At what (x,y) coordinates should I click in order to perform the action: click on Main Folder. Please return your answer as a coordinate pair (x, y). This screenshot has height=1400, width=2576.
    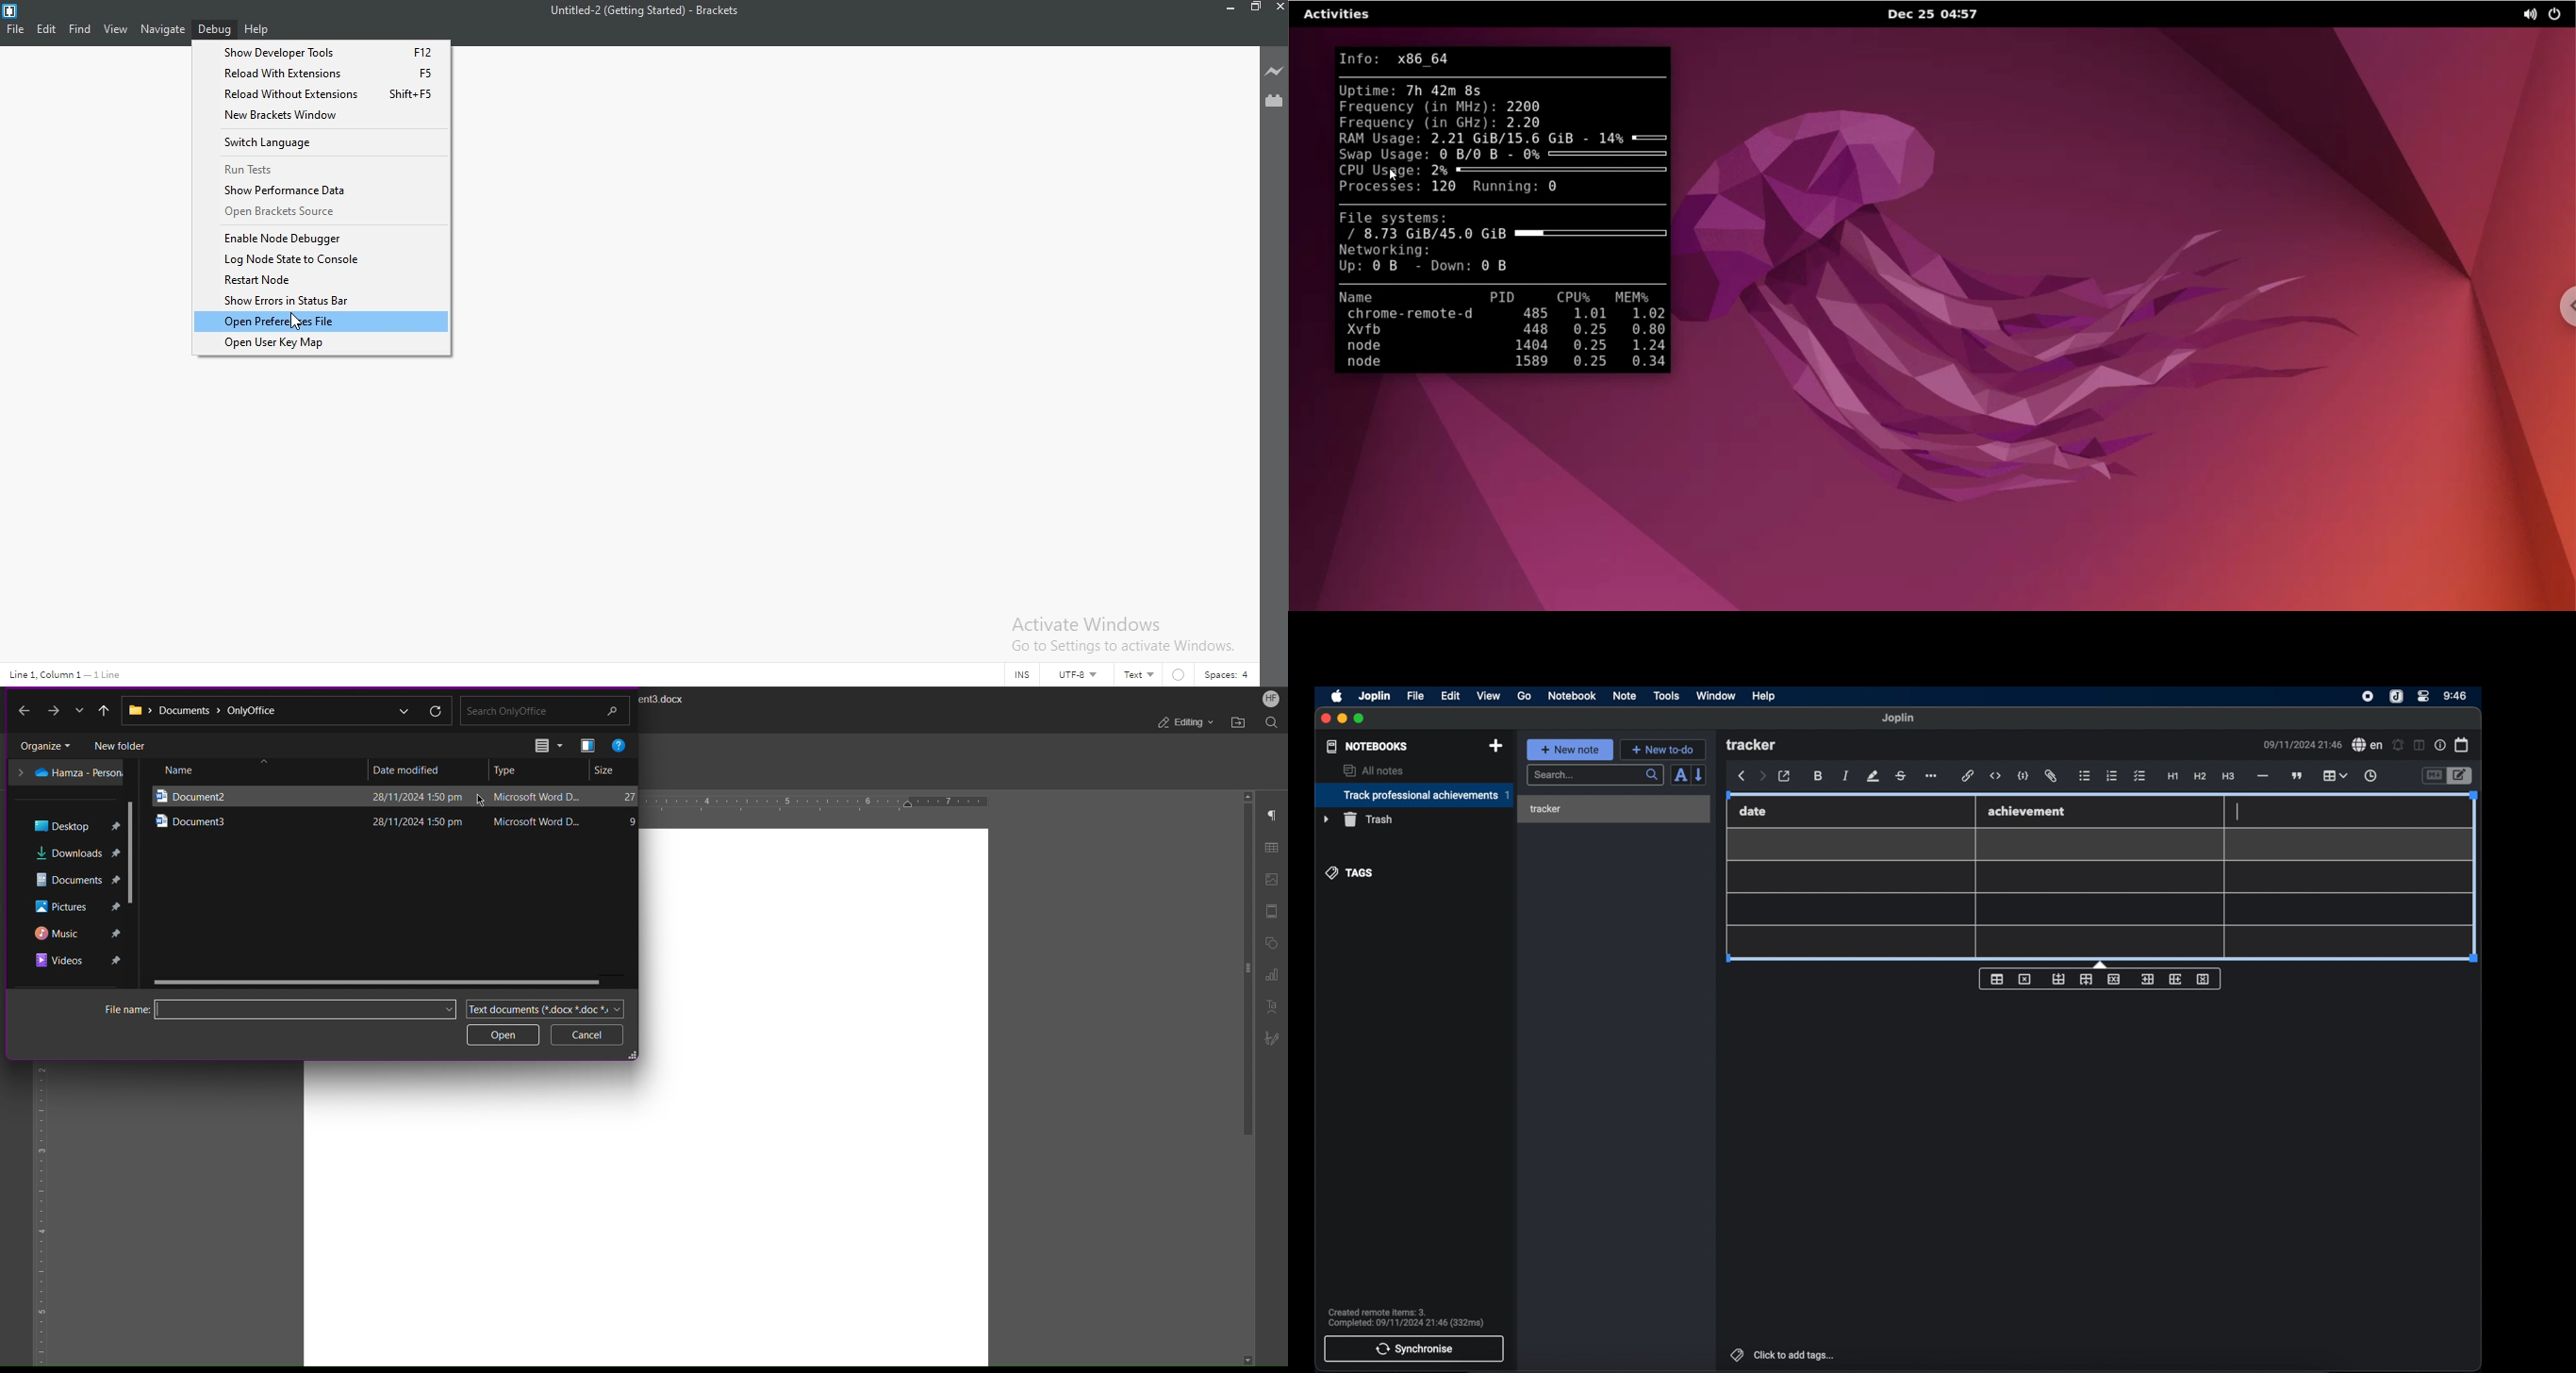
    Looking at the image, I should click on (136, 715).